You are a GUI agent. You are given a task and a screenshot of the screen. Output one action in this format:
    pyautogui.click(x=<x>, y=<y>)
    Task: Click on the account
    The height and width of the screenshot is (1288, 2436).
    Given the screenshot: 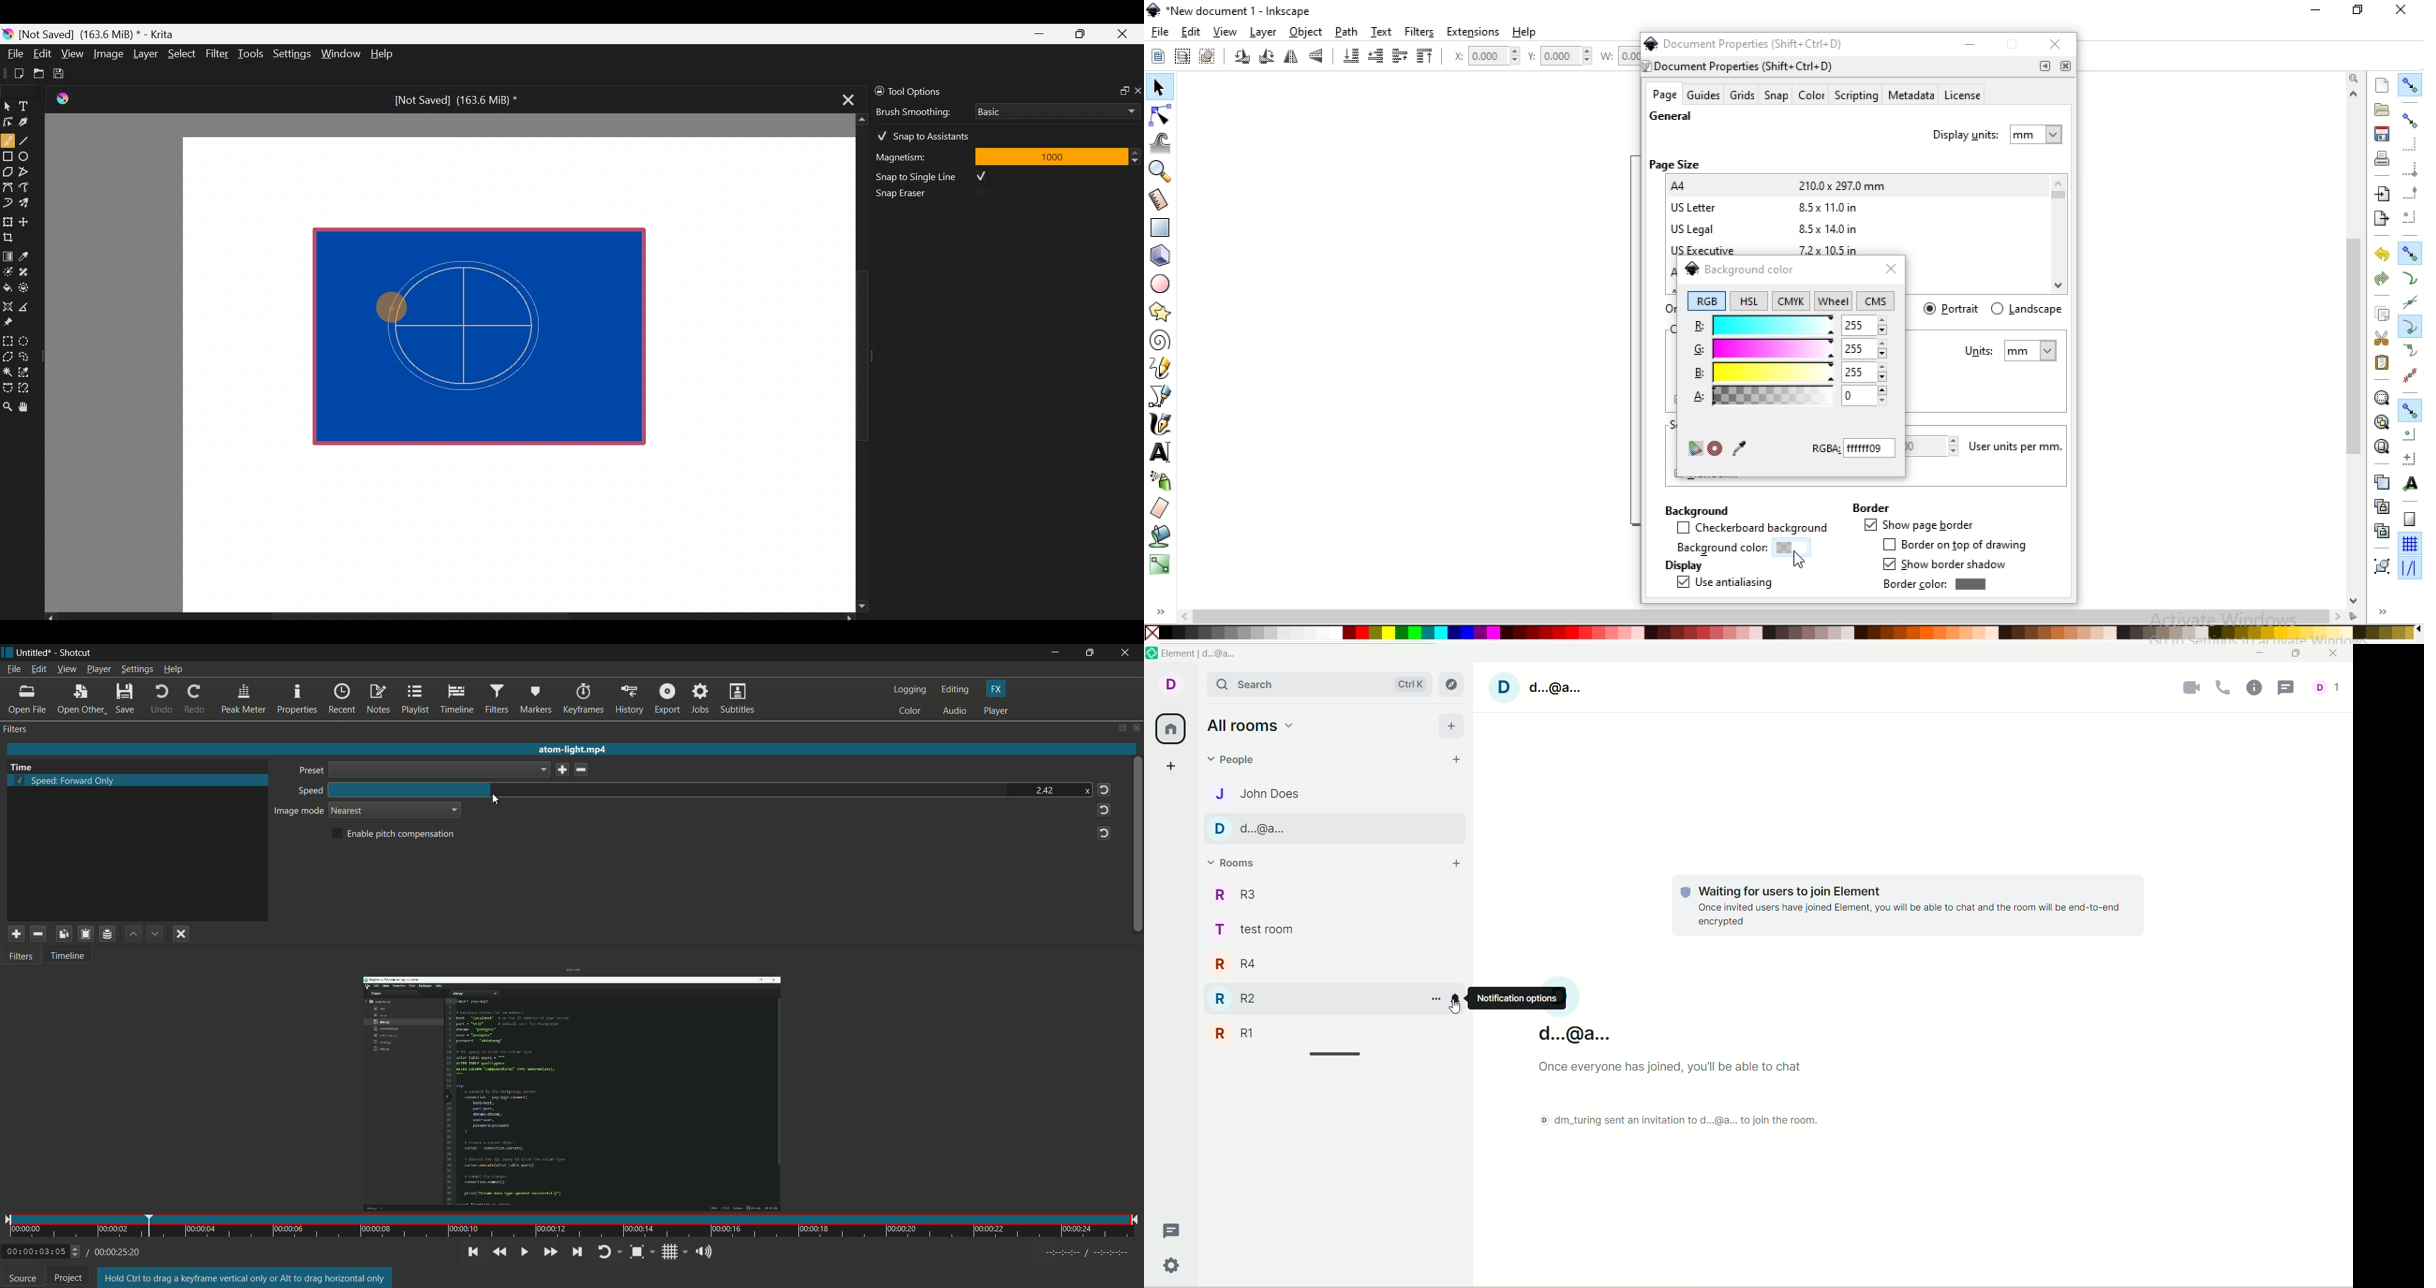 What is the action you would take?
    pyautogui.click(x=1170, y=689)
    